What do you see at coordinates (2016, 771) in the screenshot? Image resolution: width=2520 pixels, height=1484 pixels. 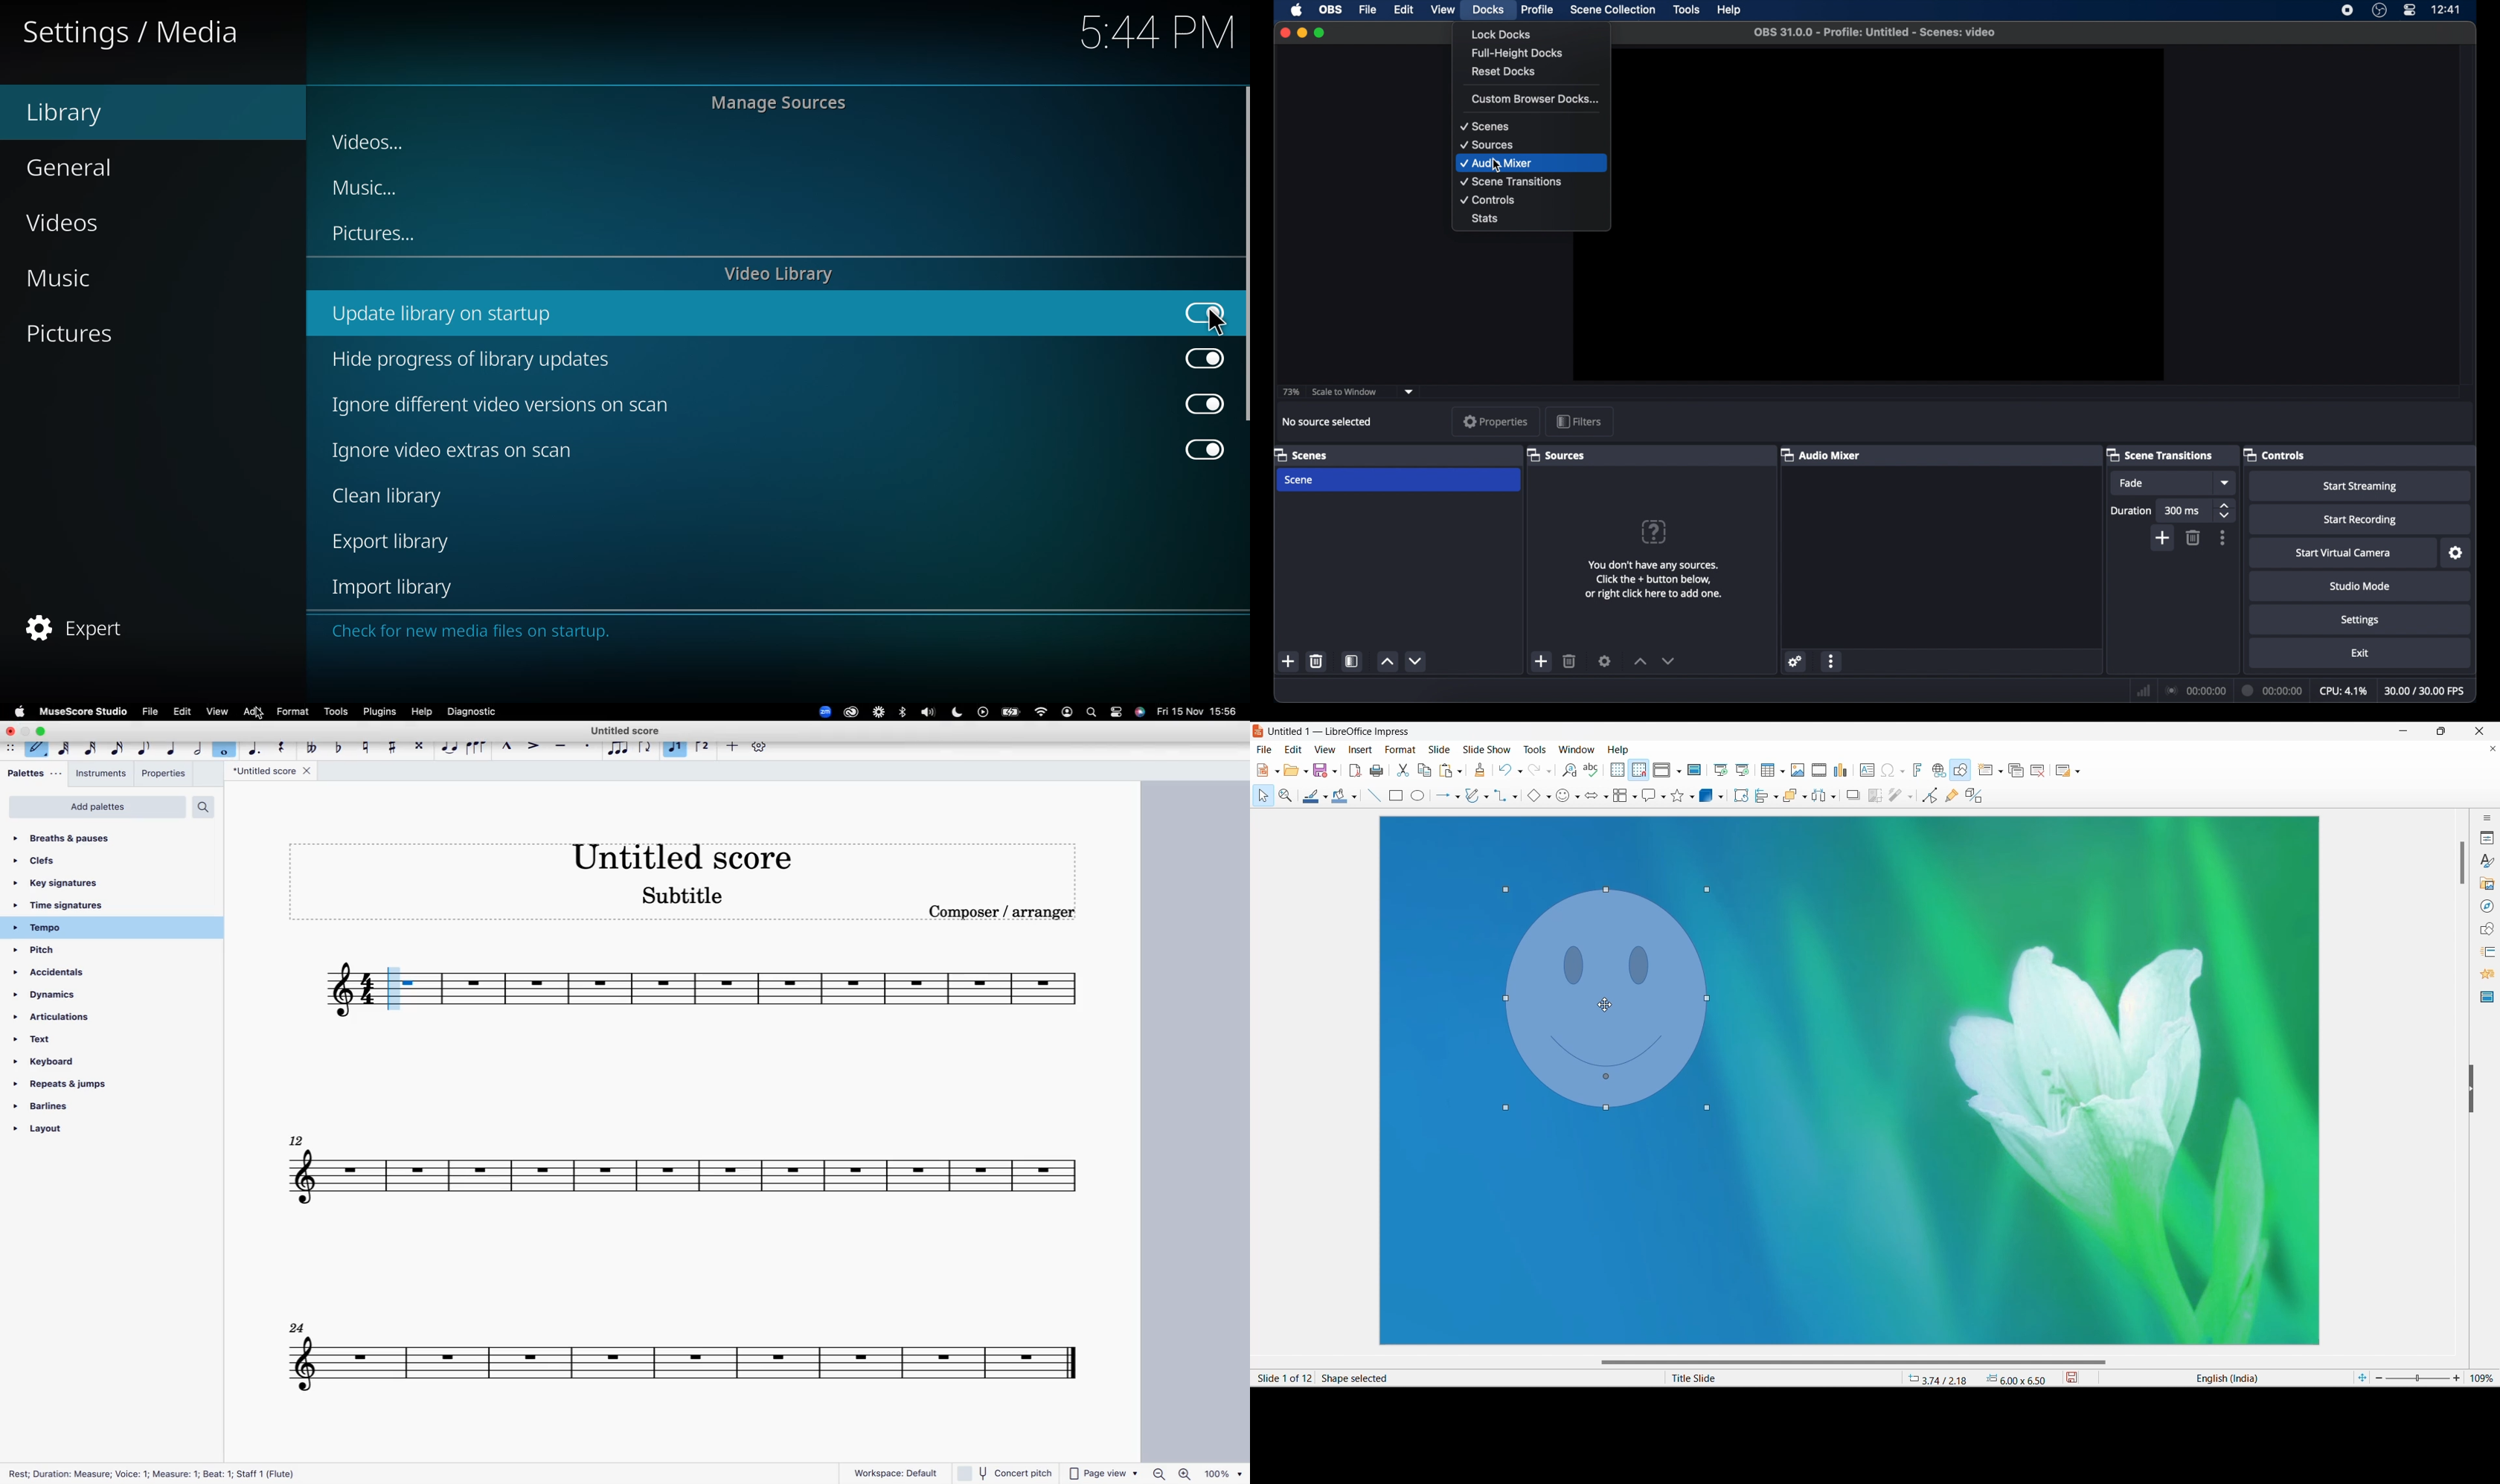 I see `Duplicate slide` at bounding box center [2016, 771].